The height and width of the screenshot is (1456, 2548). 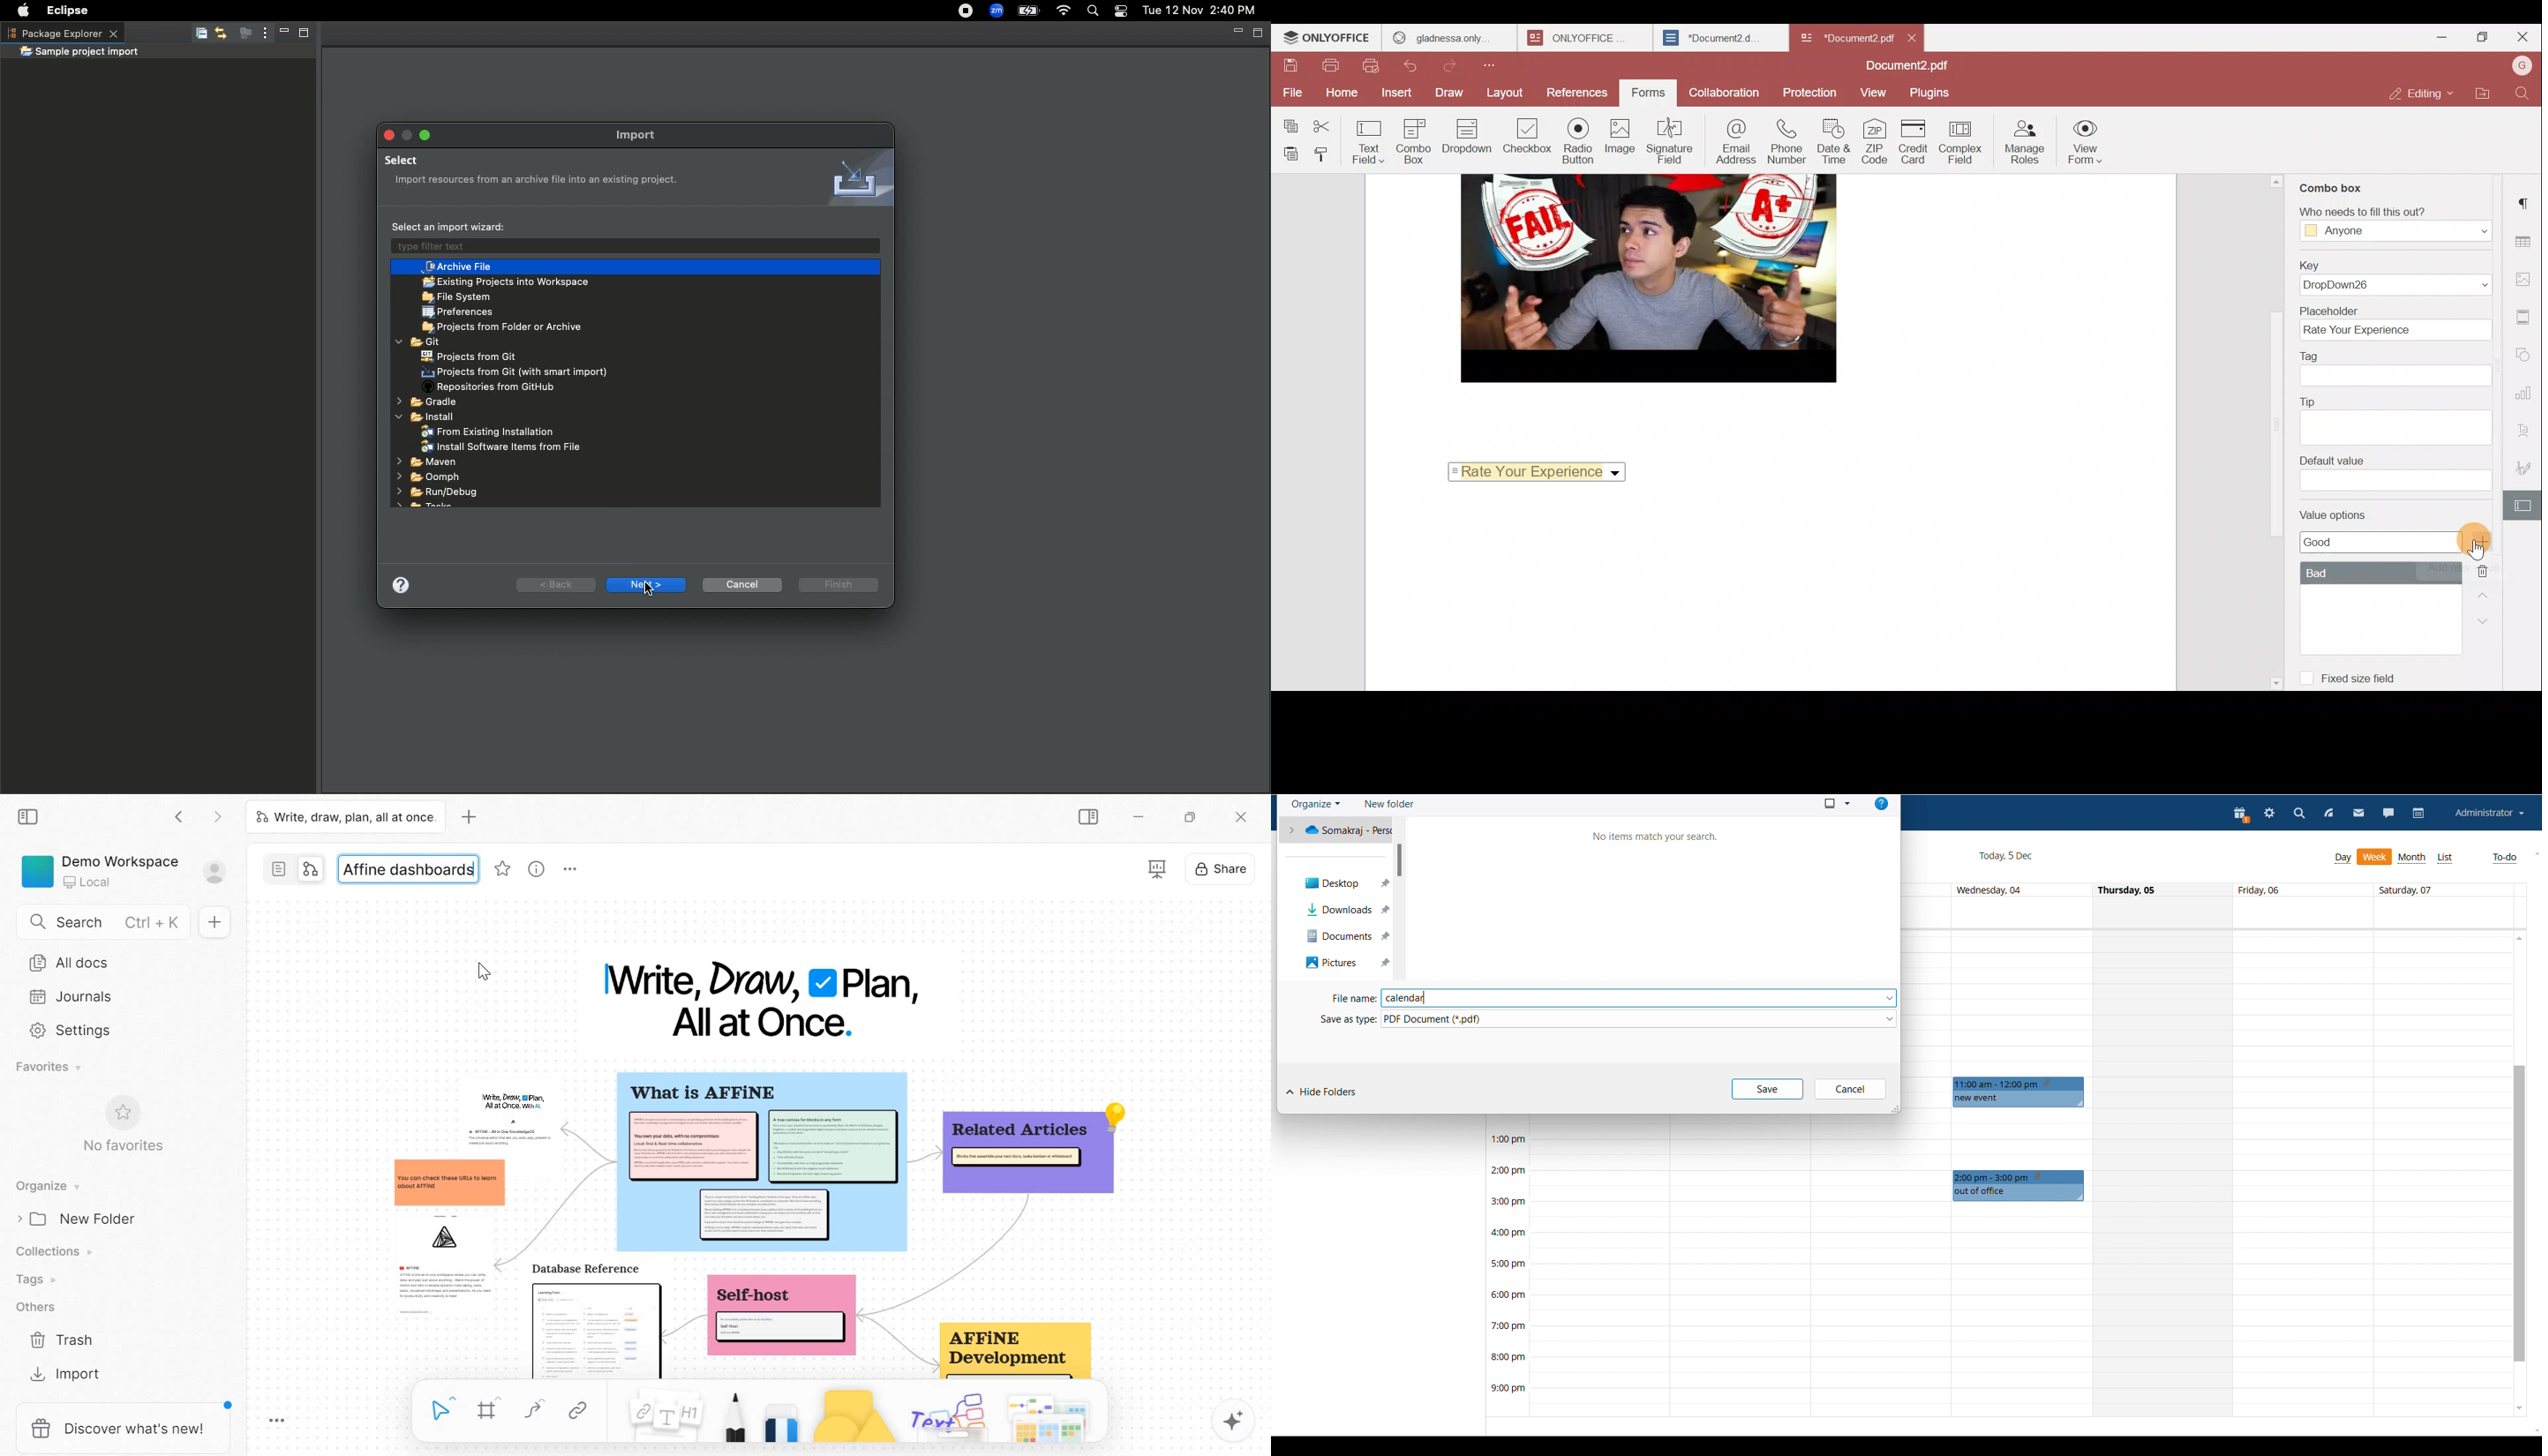 What do you see at coordinates (2527, 352) in the screenshot?
I see `Shapes settings` at bounding box center [2527, 352].